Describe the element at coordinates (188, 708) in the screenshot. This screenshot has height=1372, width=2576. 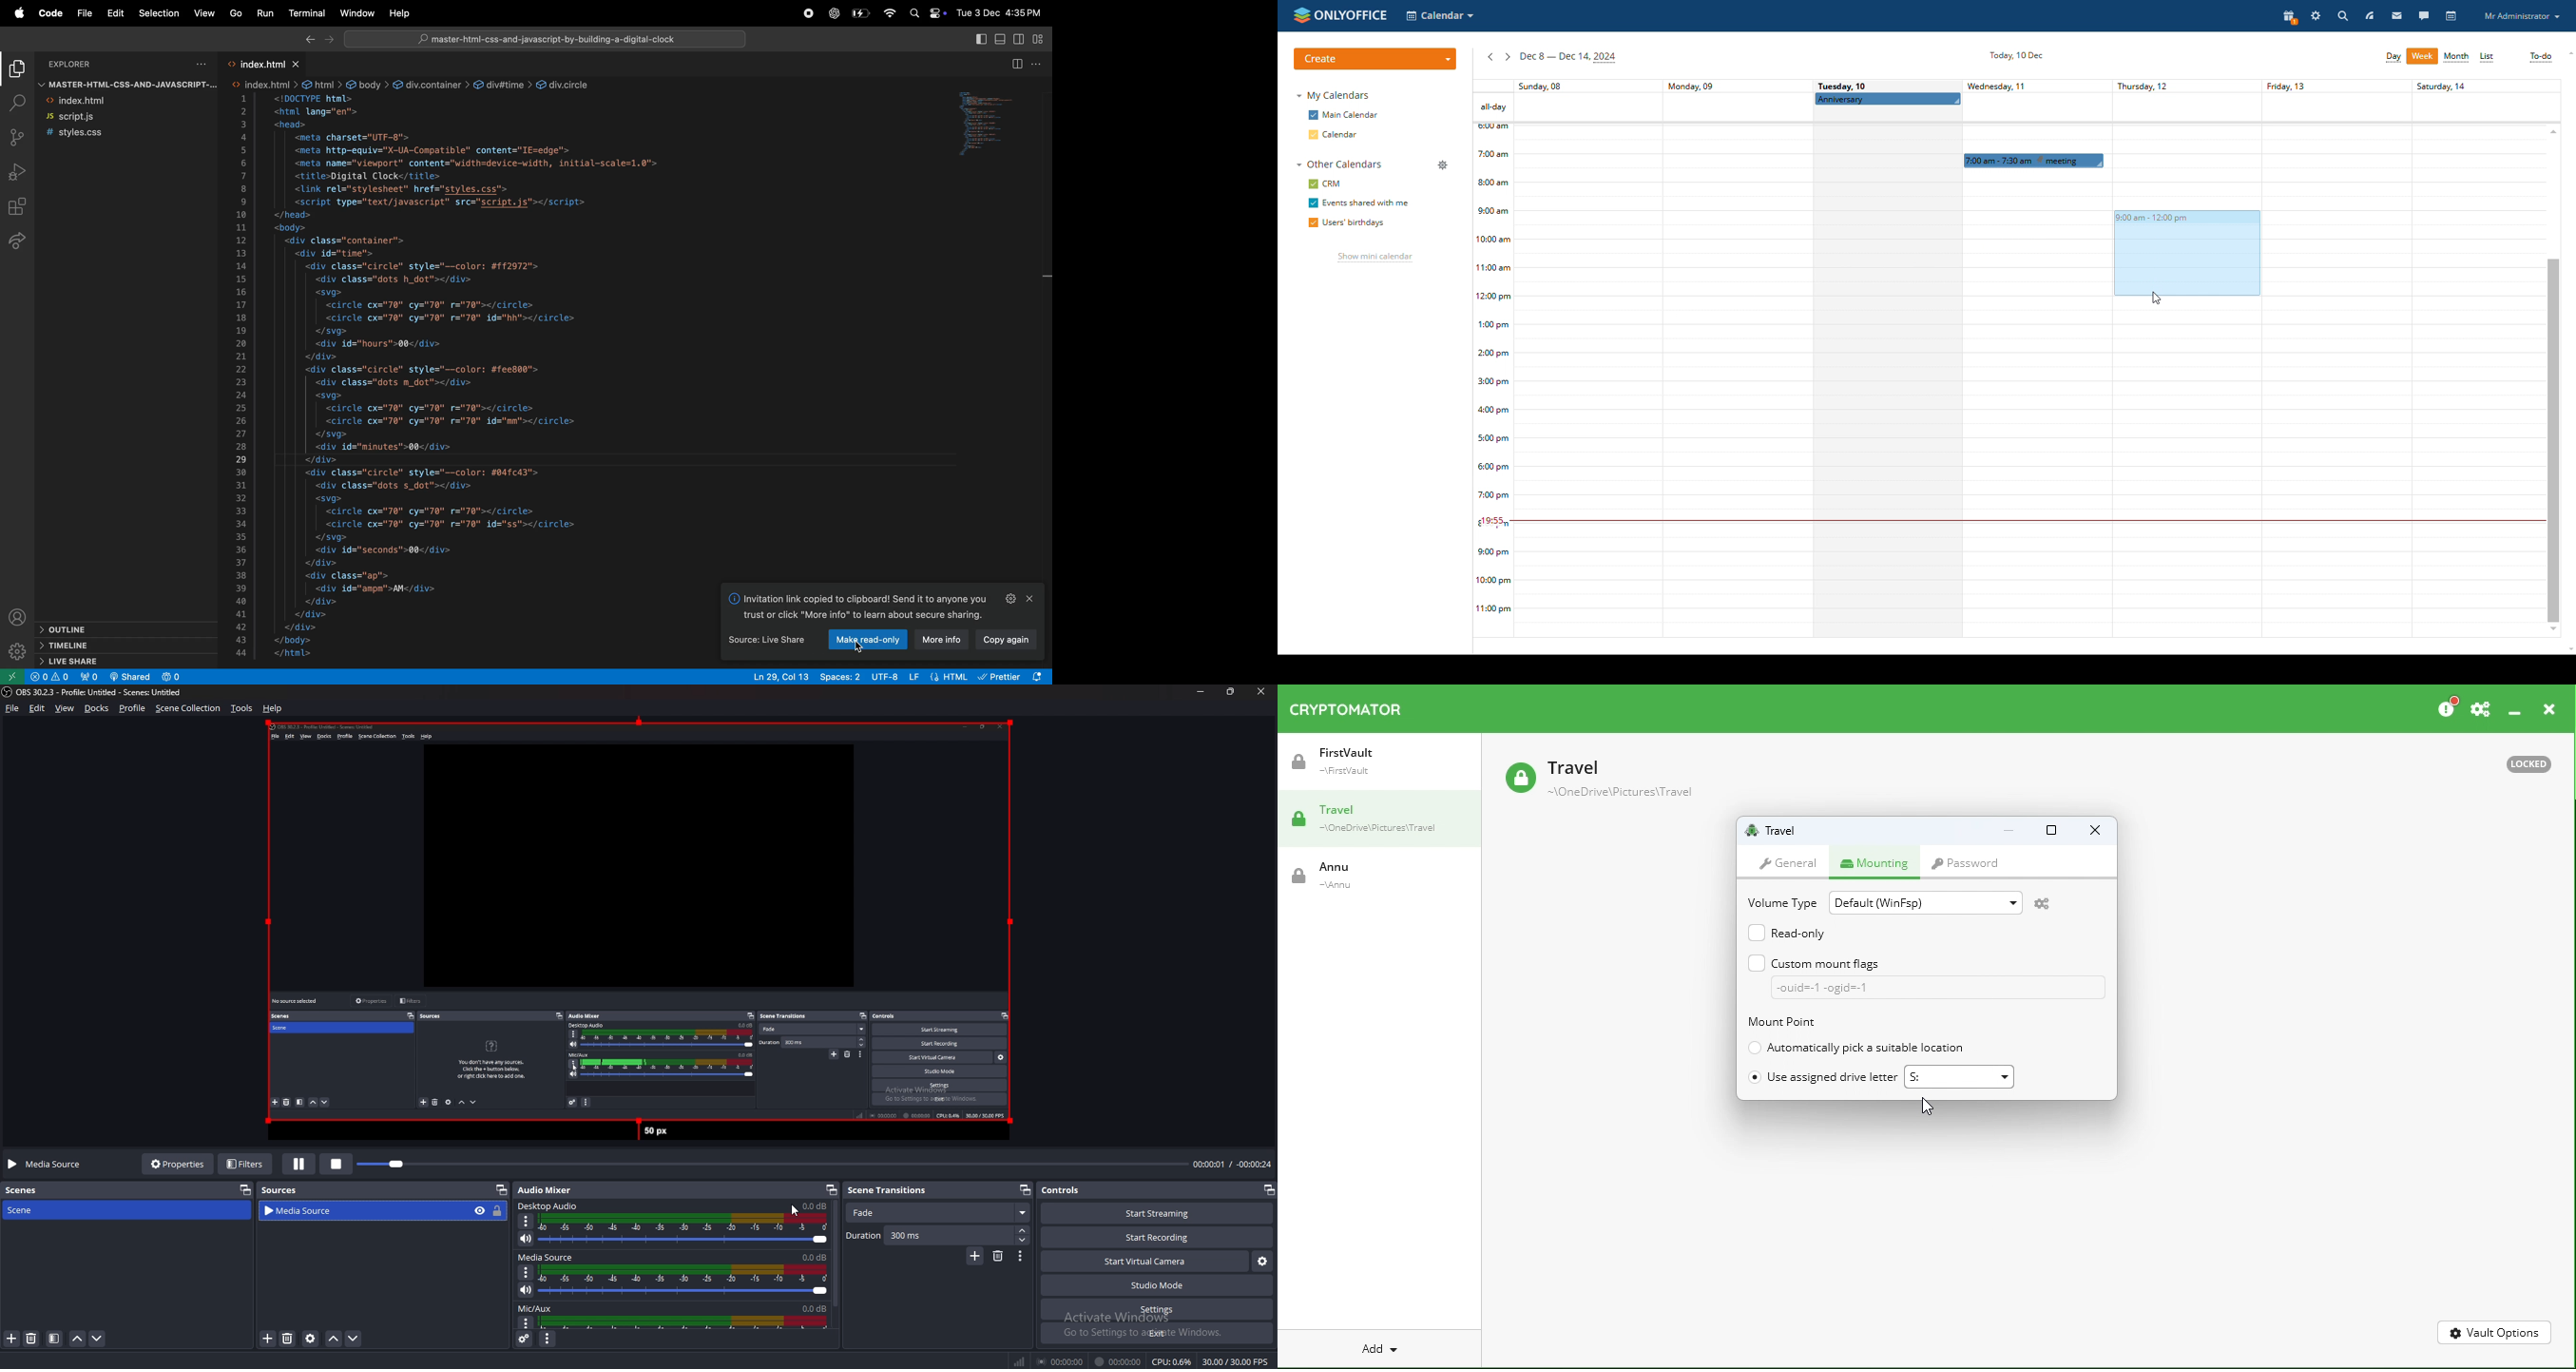
I see `Scene collection` at that location.